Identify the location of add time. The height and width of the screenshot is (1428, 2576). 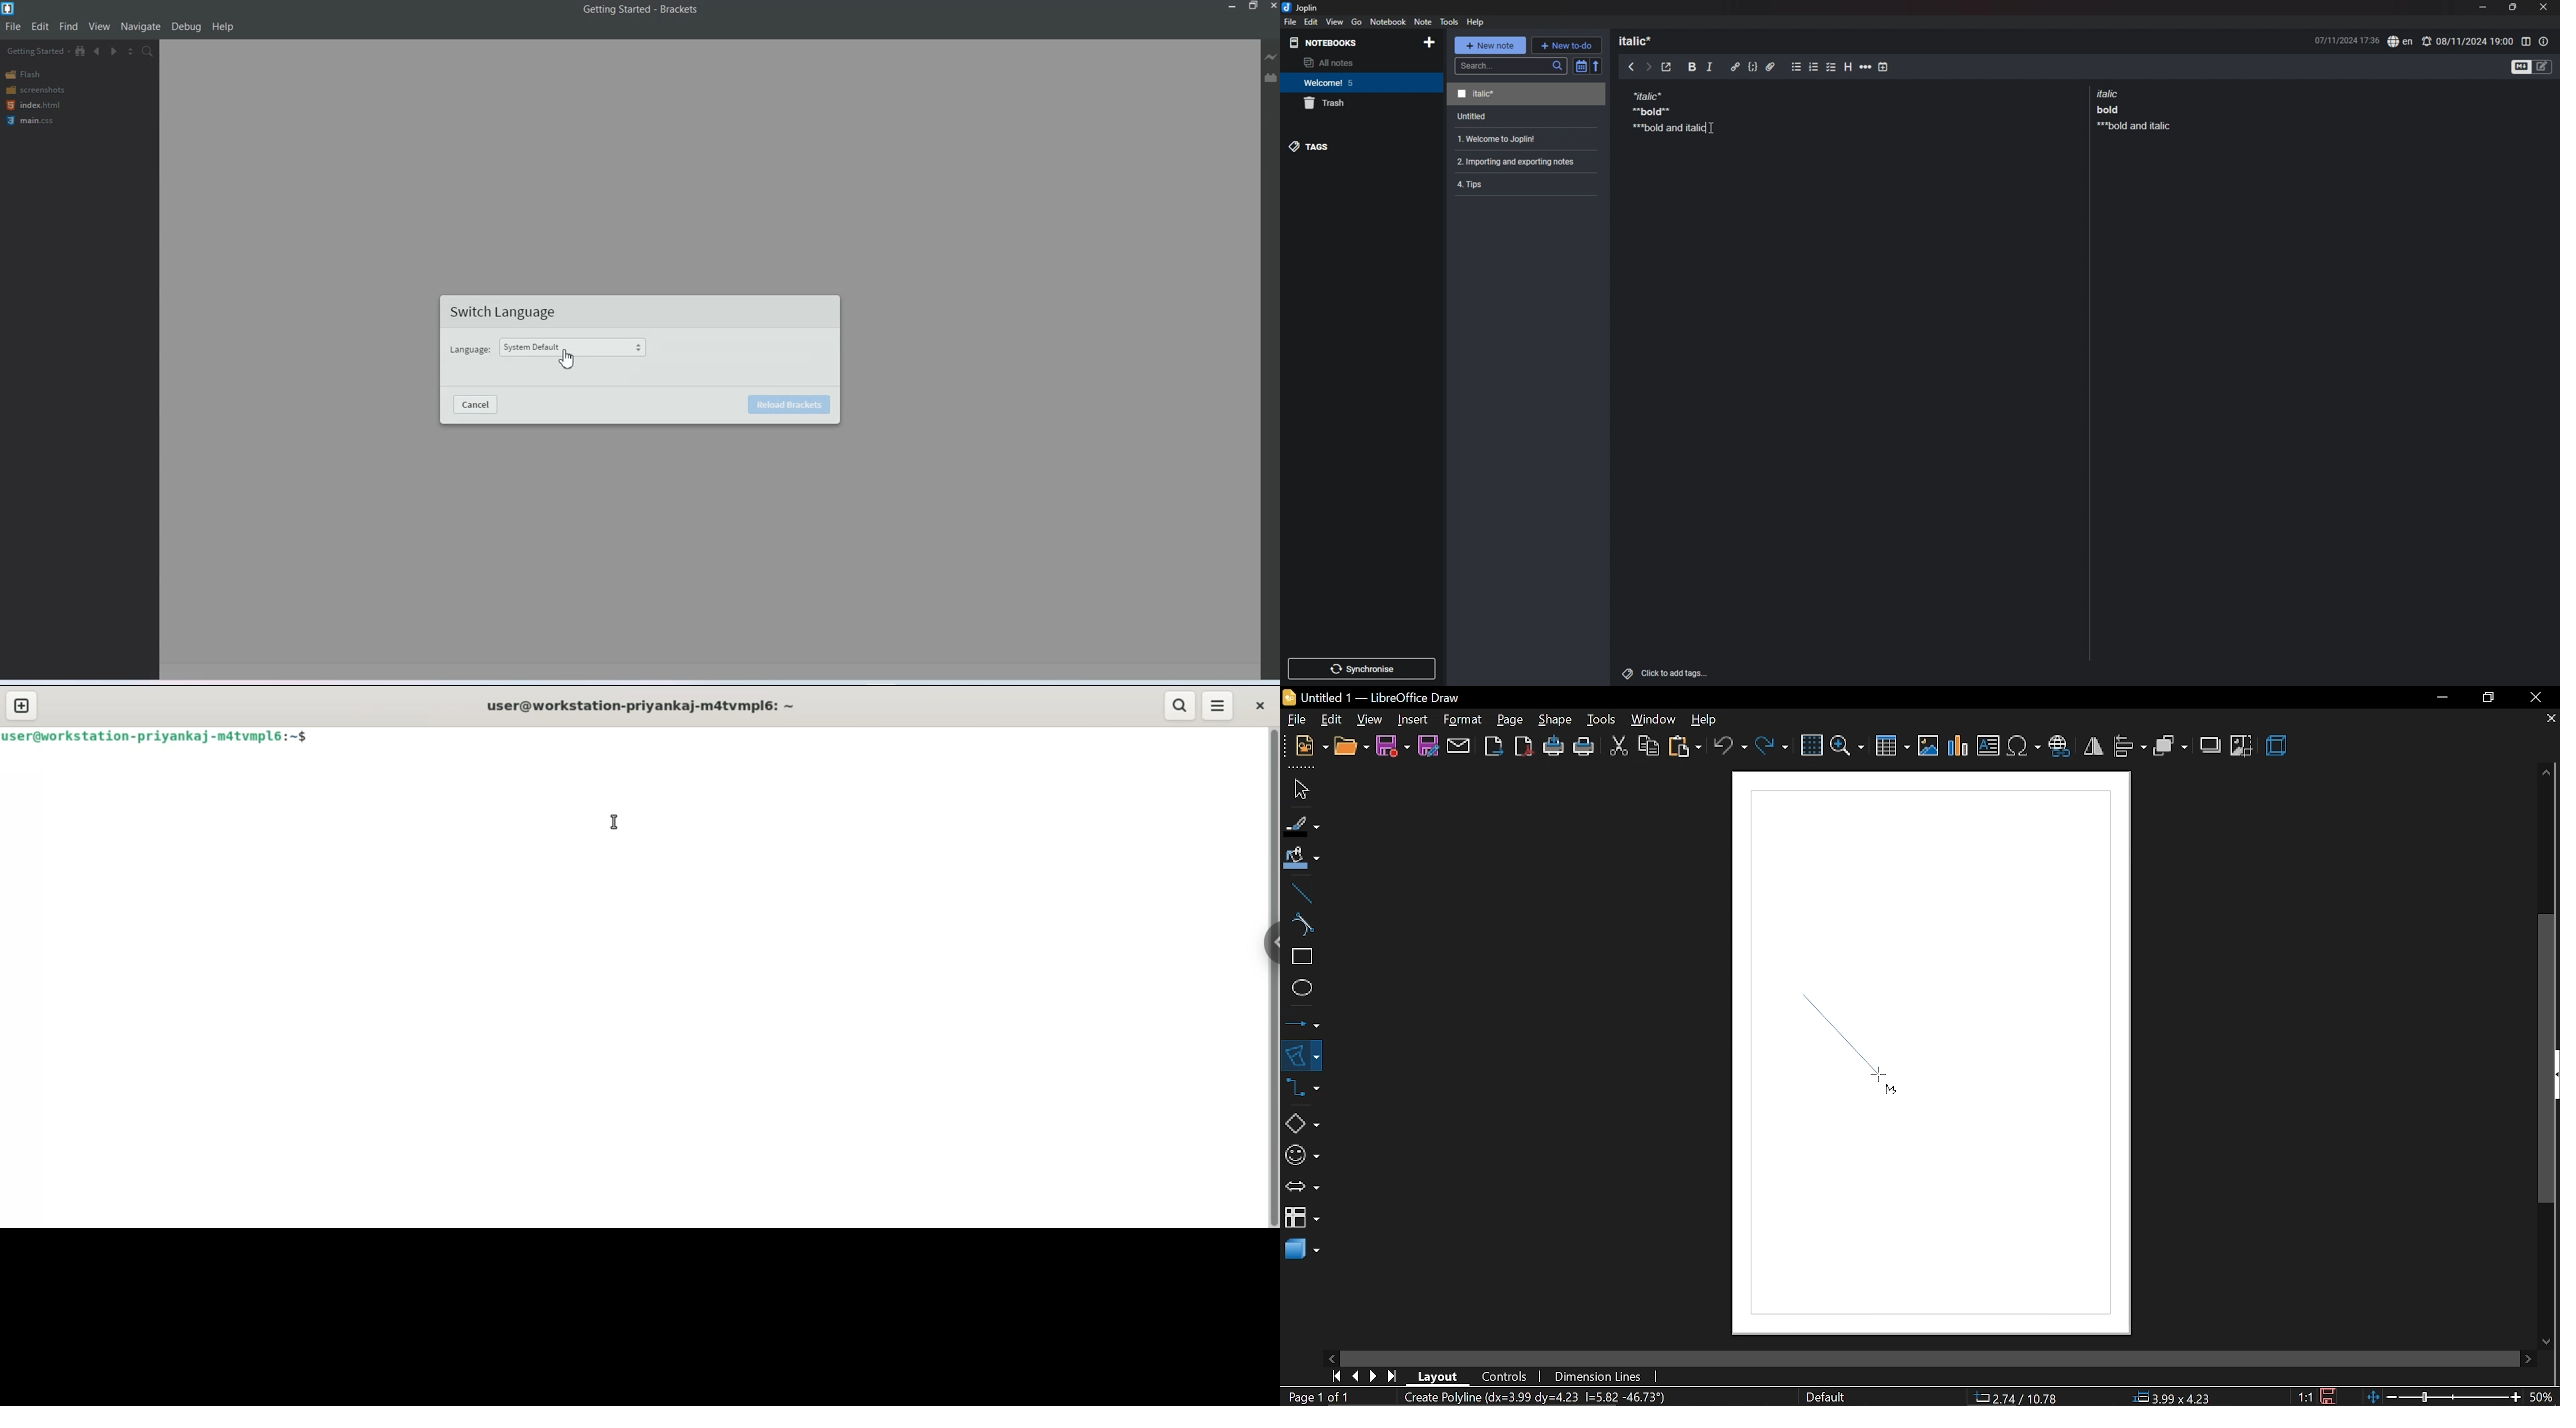
(1883, 67).